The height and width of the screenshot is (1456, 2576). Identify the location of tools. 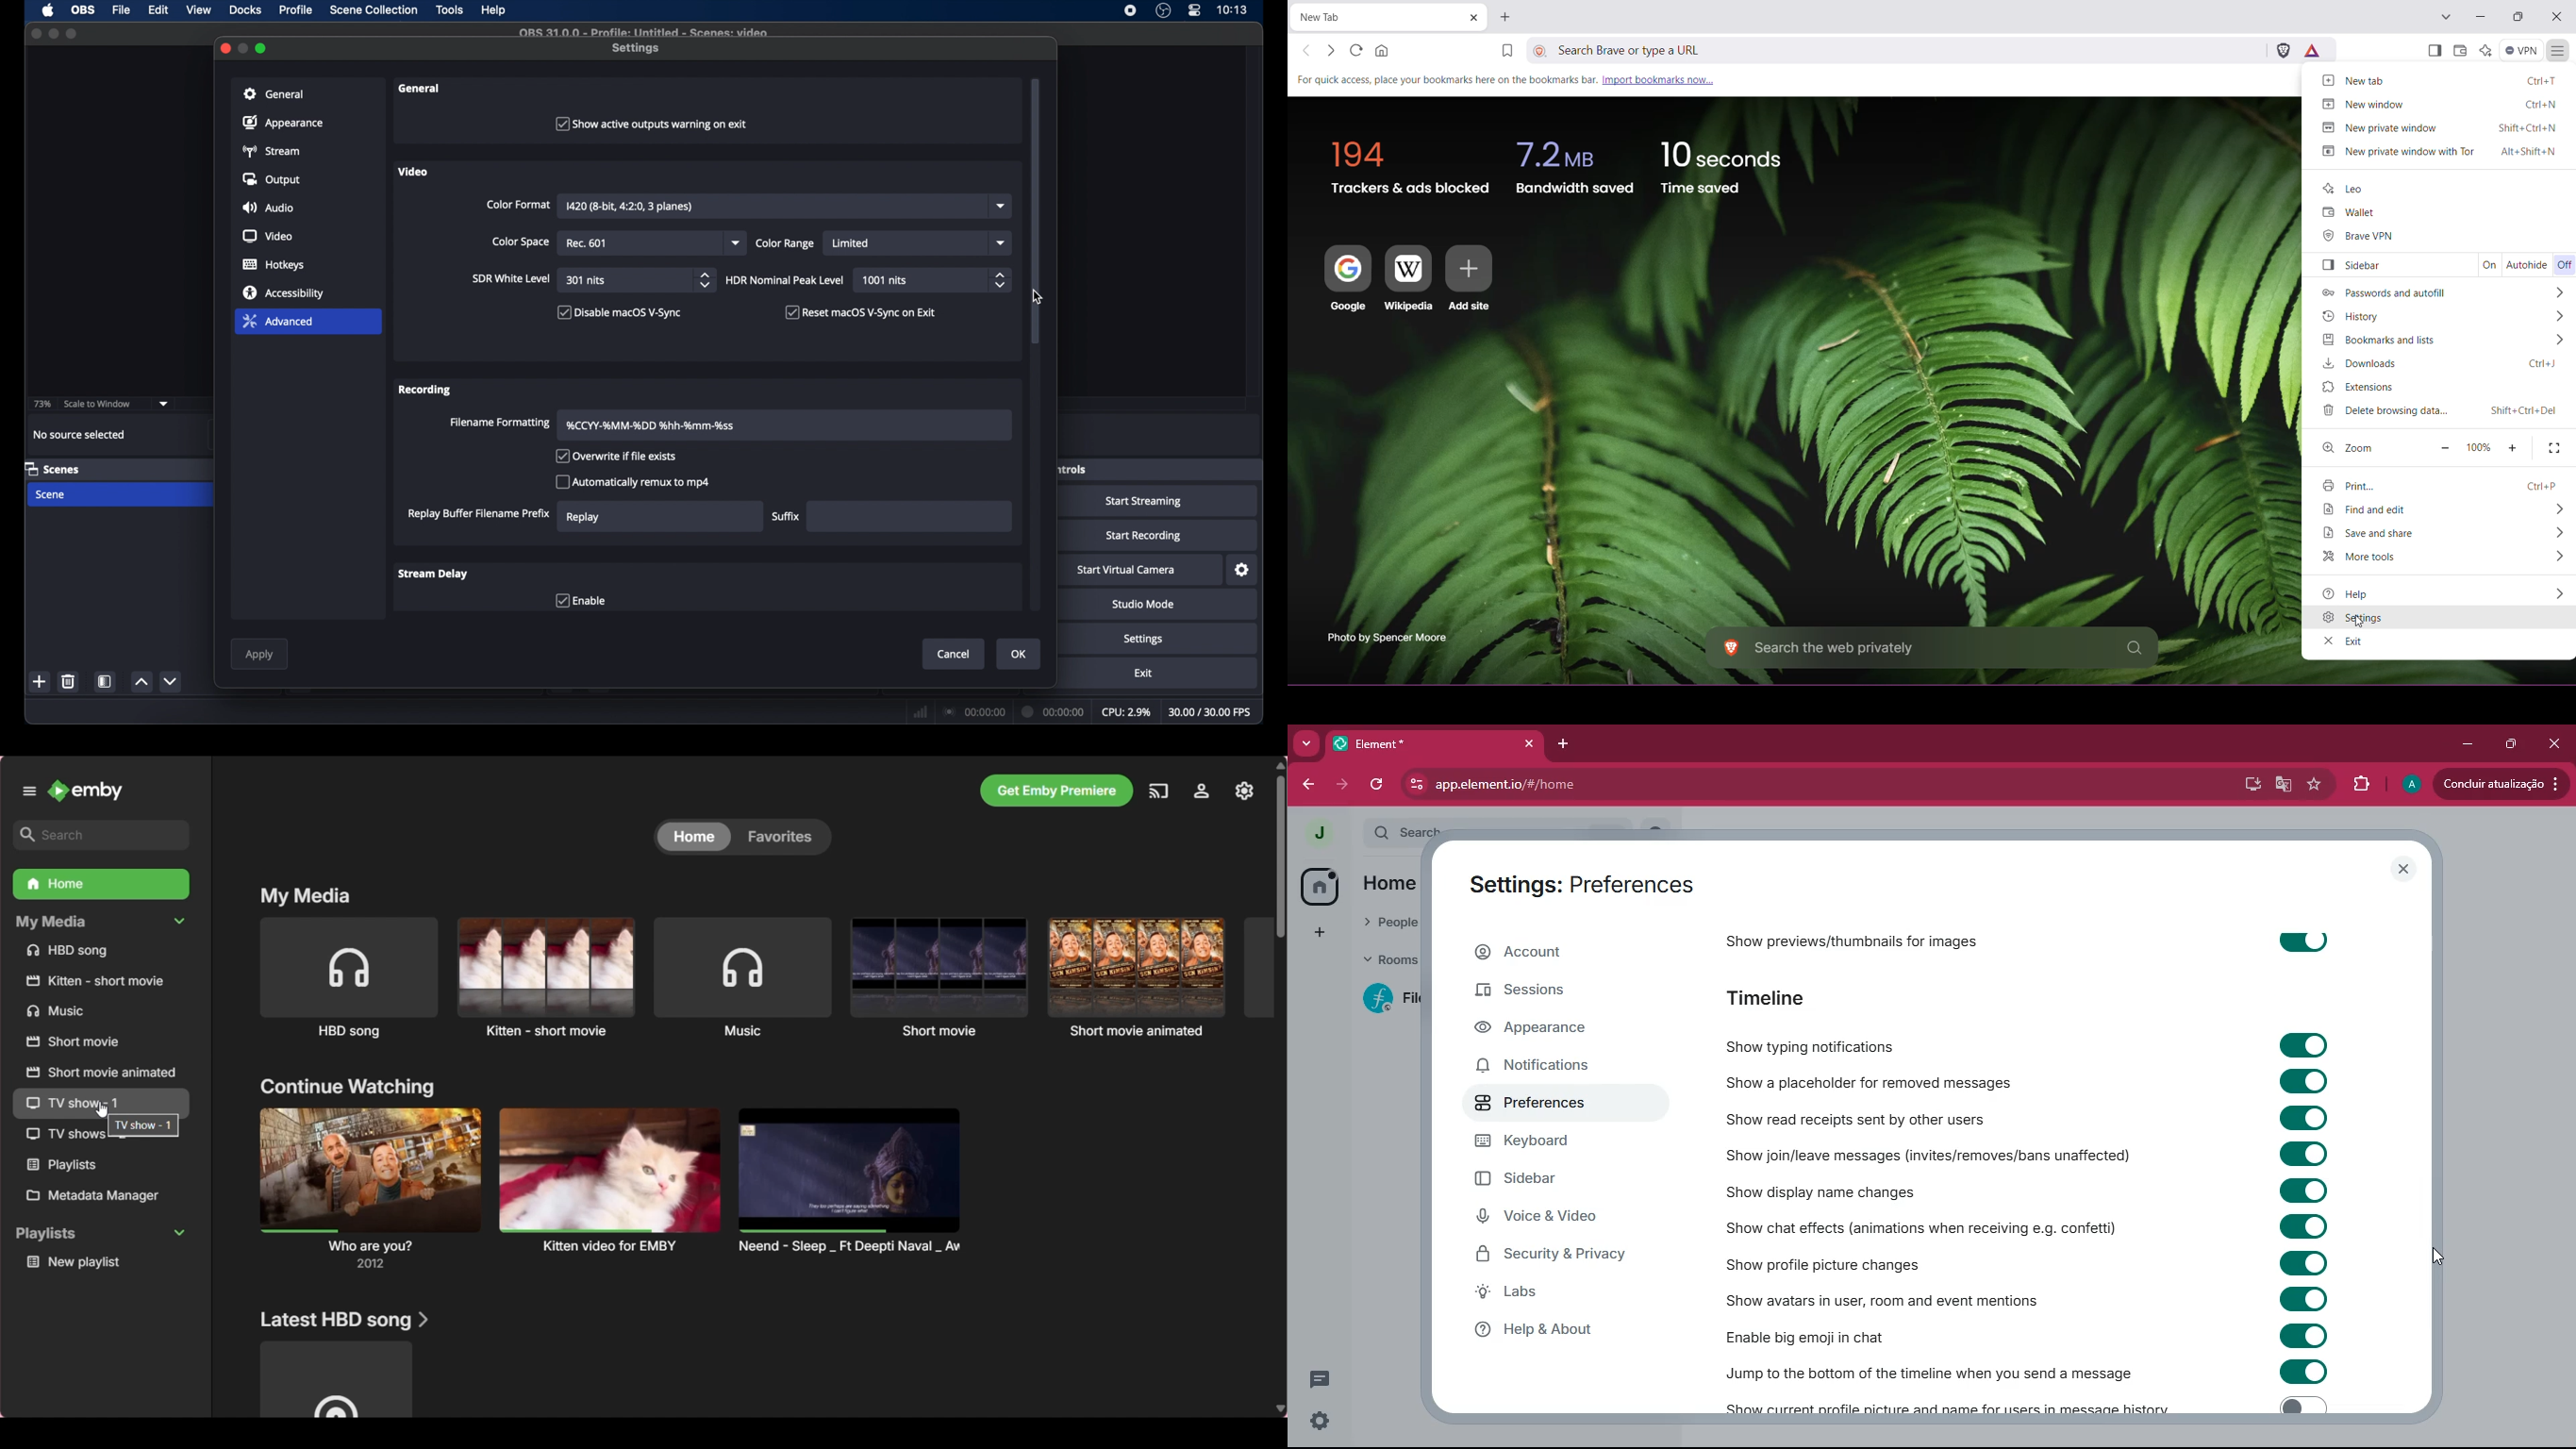
(450, 10).